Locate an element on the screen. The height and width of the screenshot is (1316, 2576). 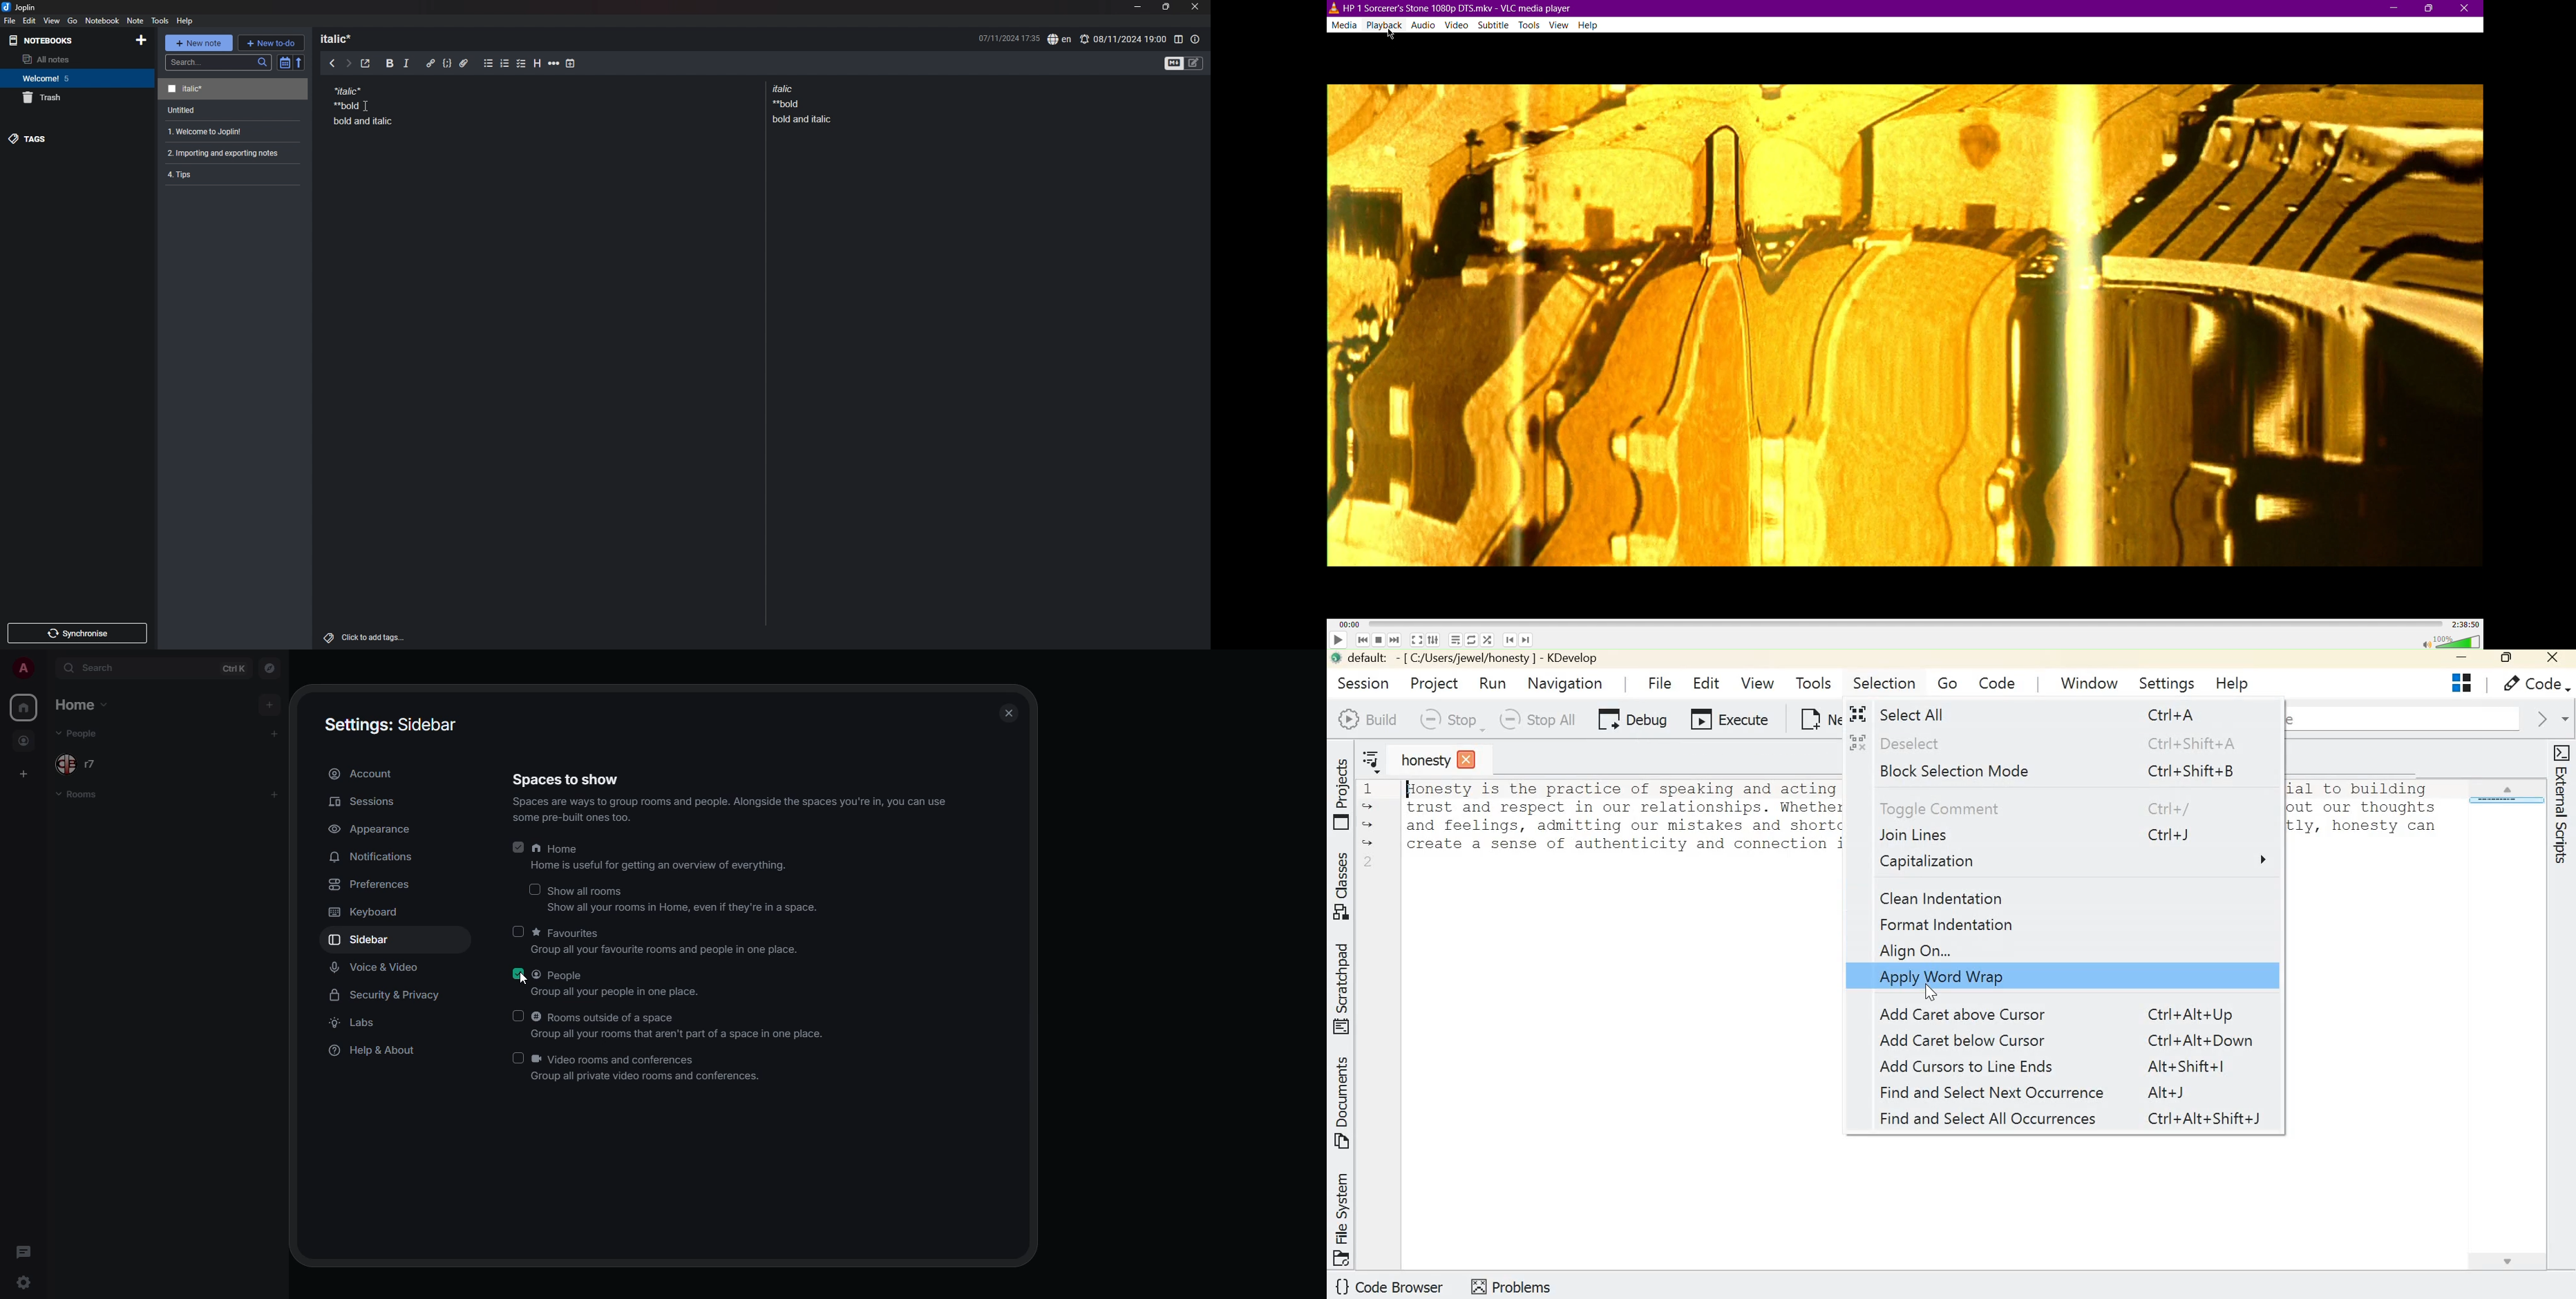
appearance is located at coordinates (383, 830).